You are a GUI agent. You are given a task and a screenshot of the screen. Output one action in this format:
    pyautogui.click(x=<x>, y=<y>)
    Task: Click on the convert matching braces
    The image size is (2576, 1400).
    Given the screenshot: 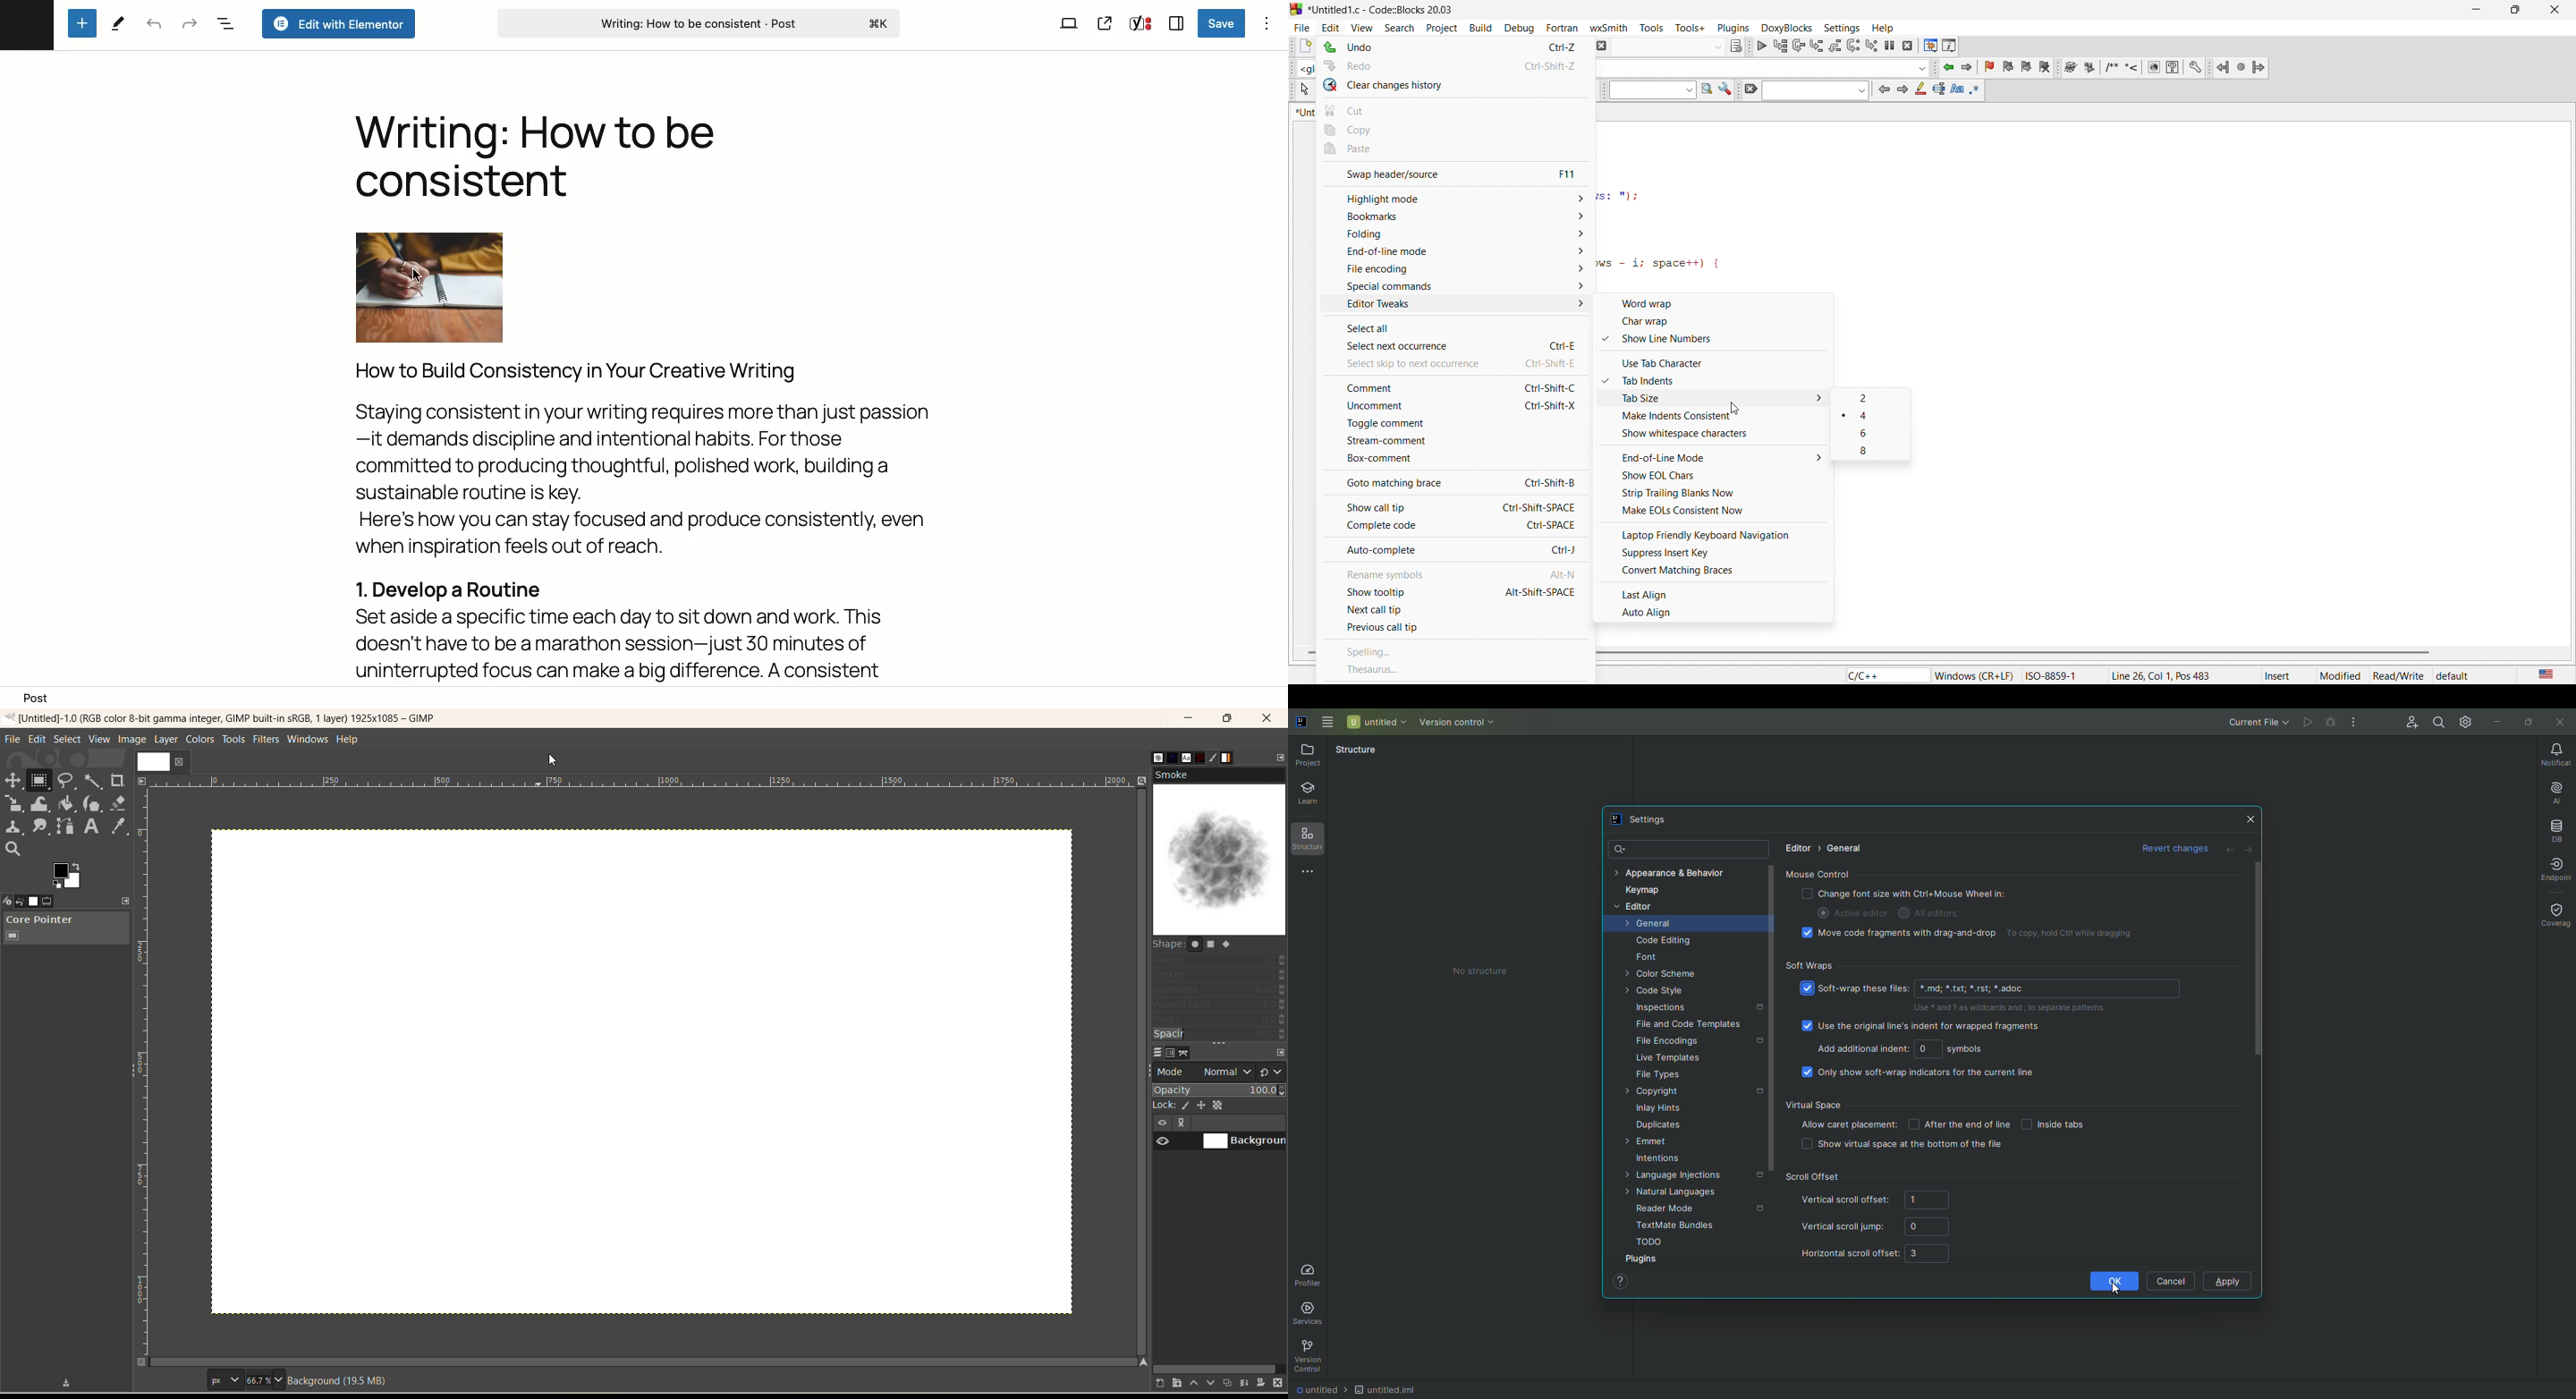 What is the action you would take?
    pyautogui.click(x=1718, y=572)
    